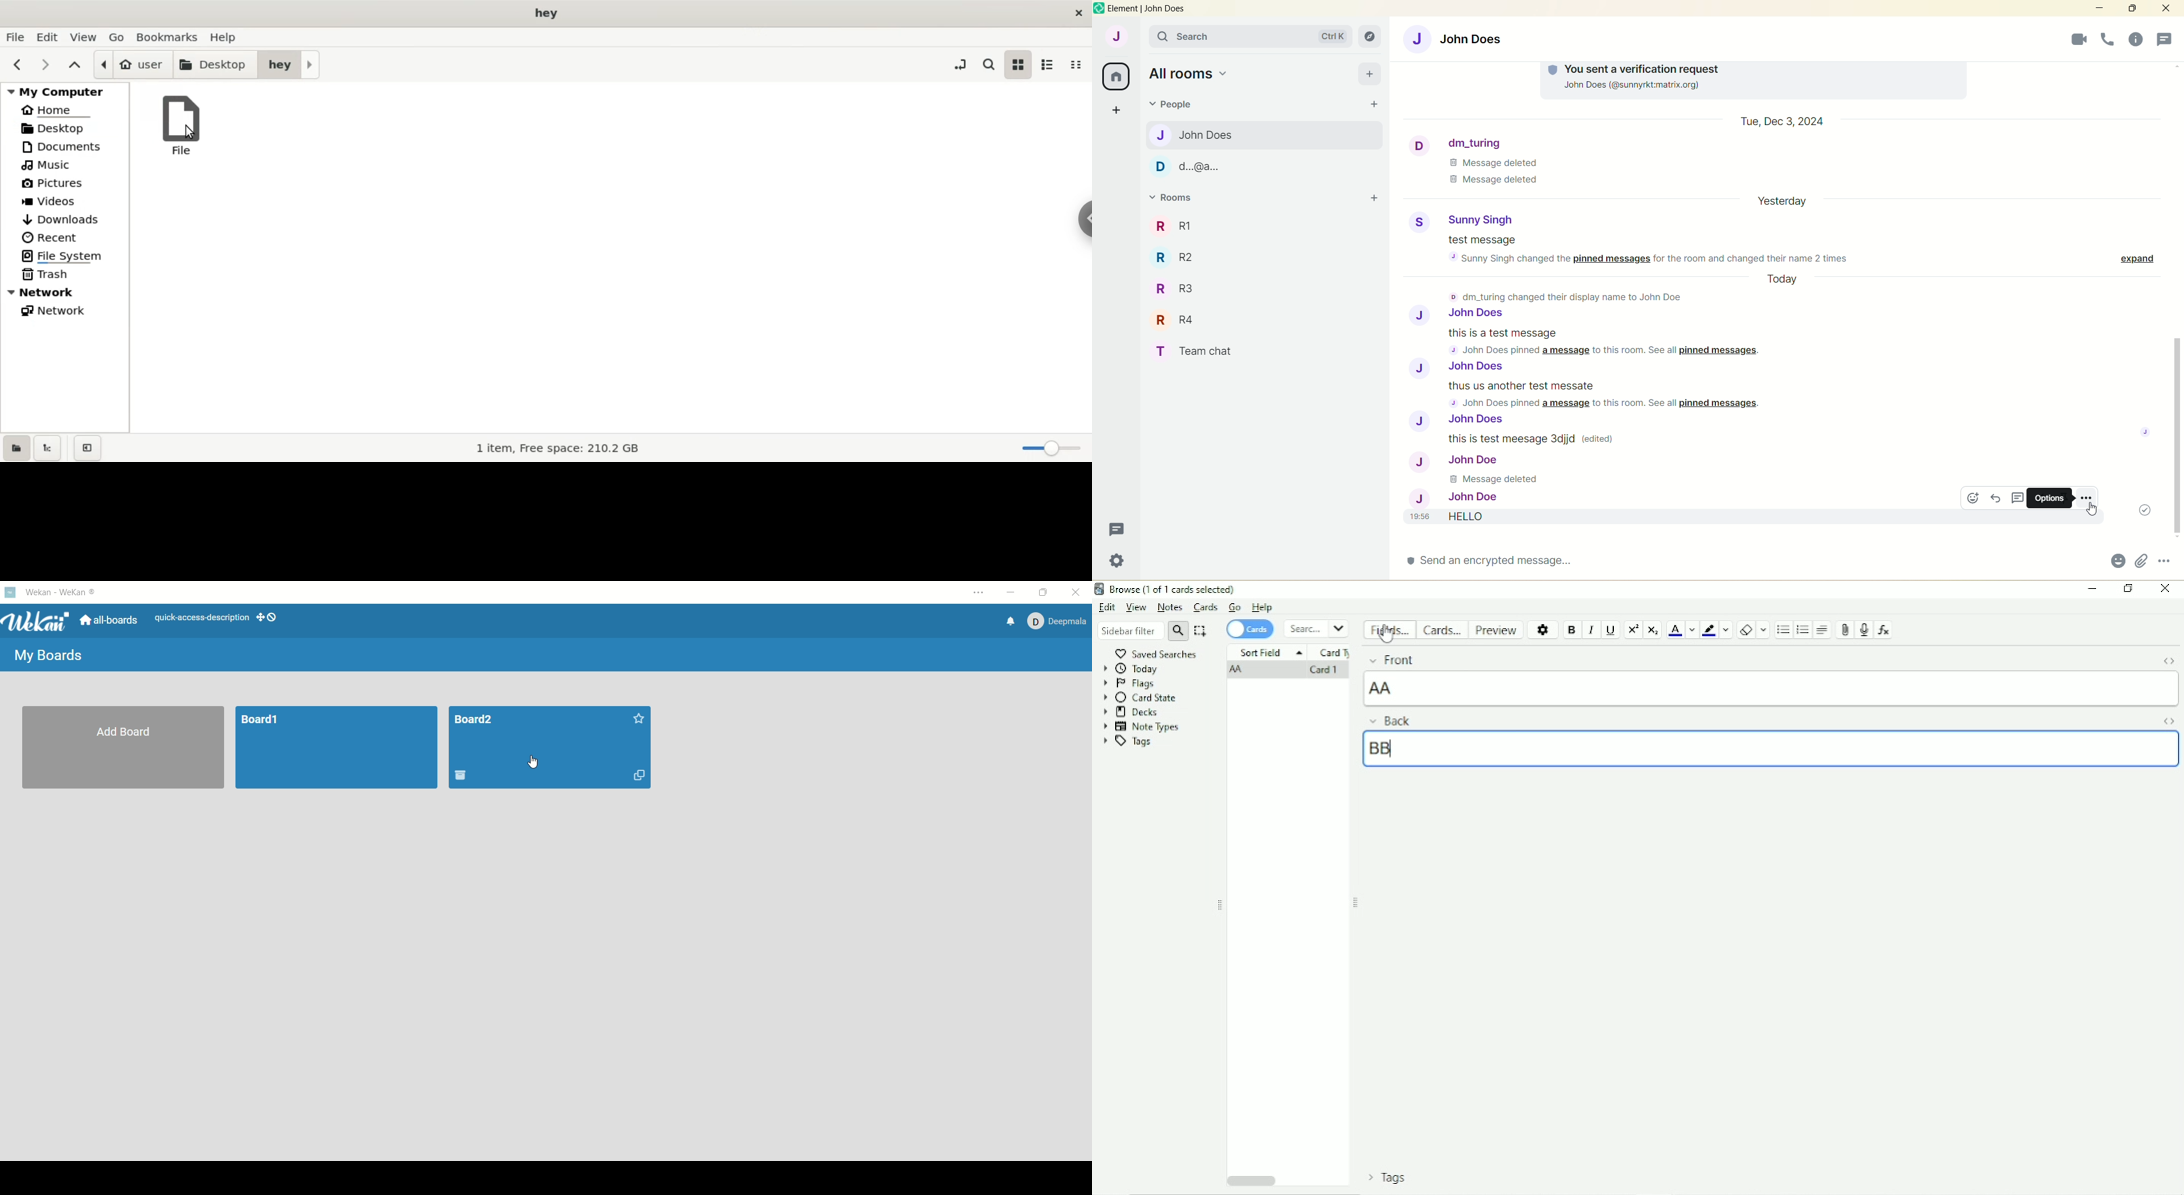 This screenshot has height=1204, width=2184. I want to click on send an encrypted message...., so click(1496, 565).